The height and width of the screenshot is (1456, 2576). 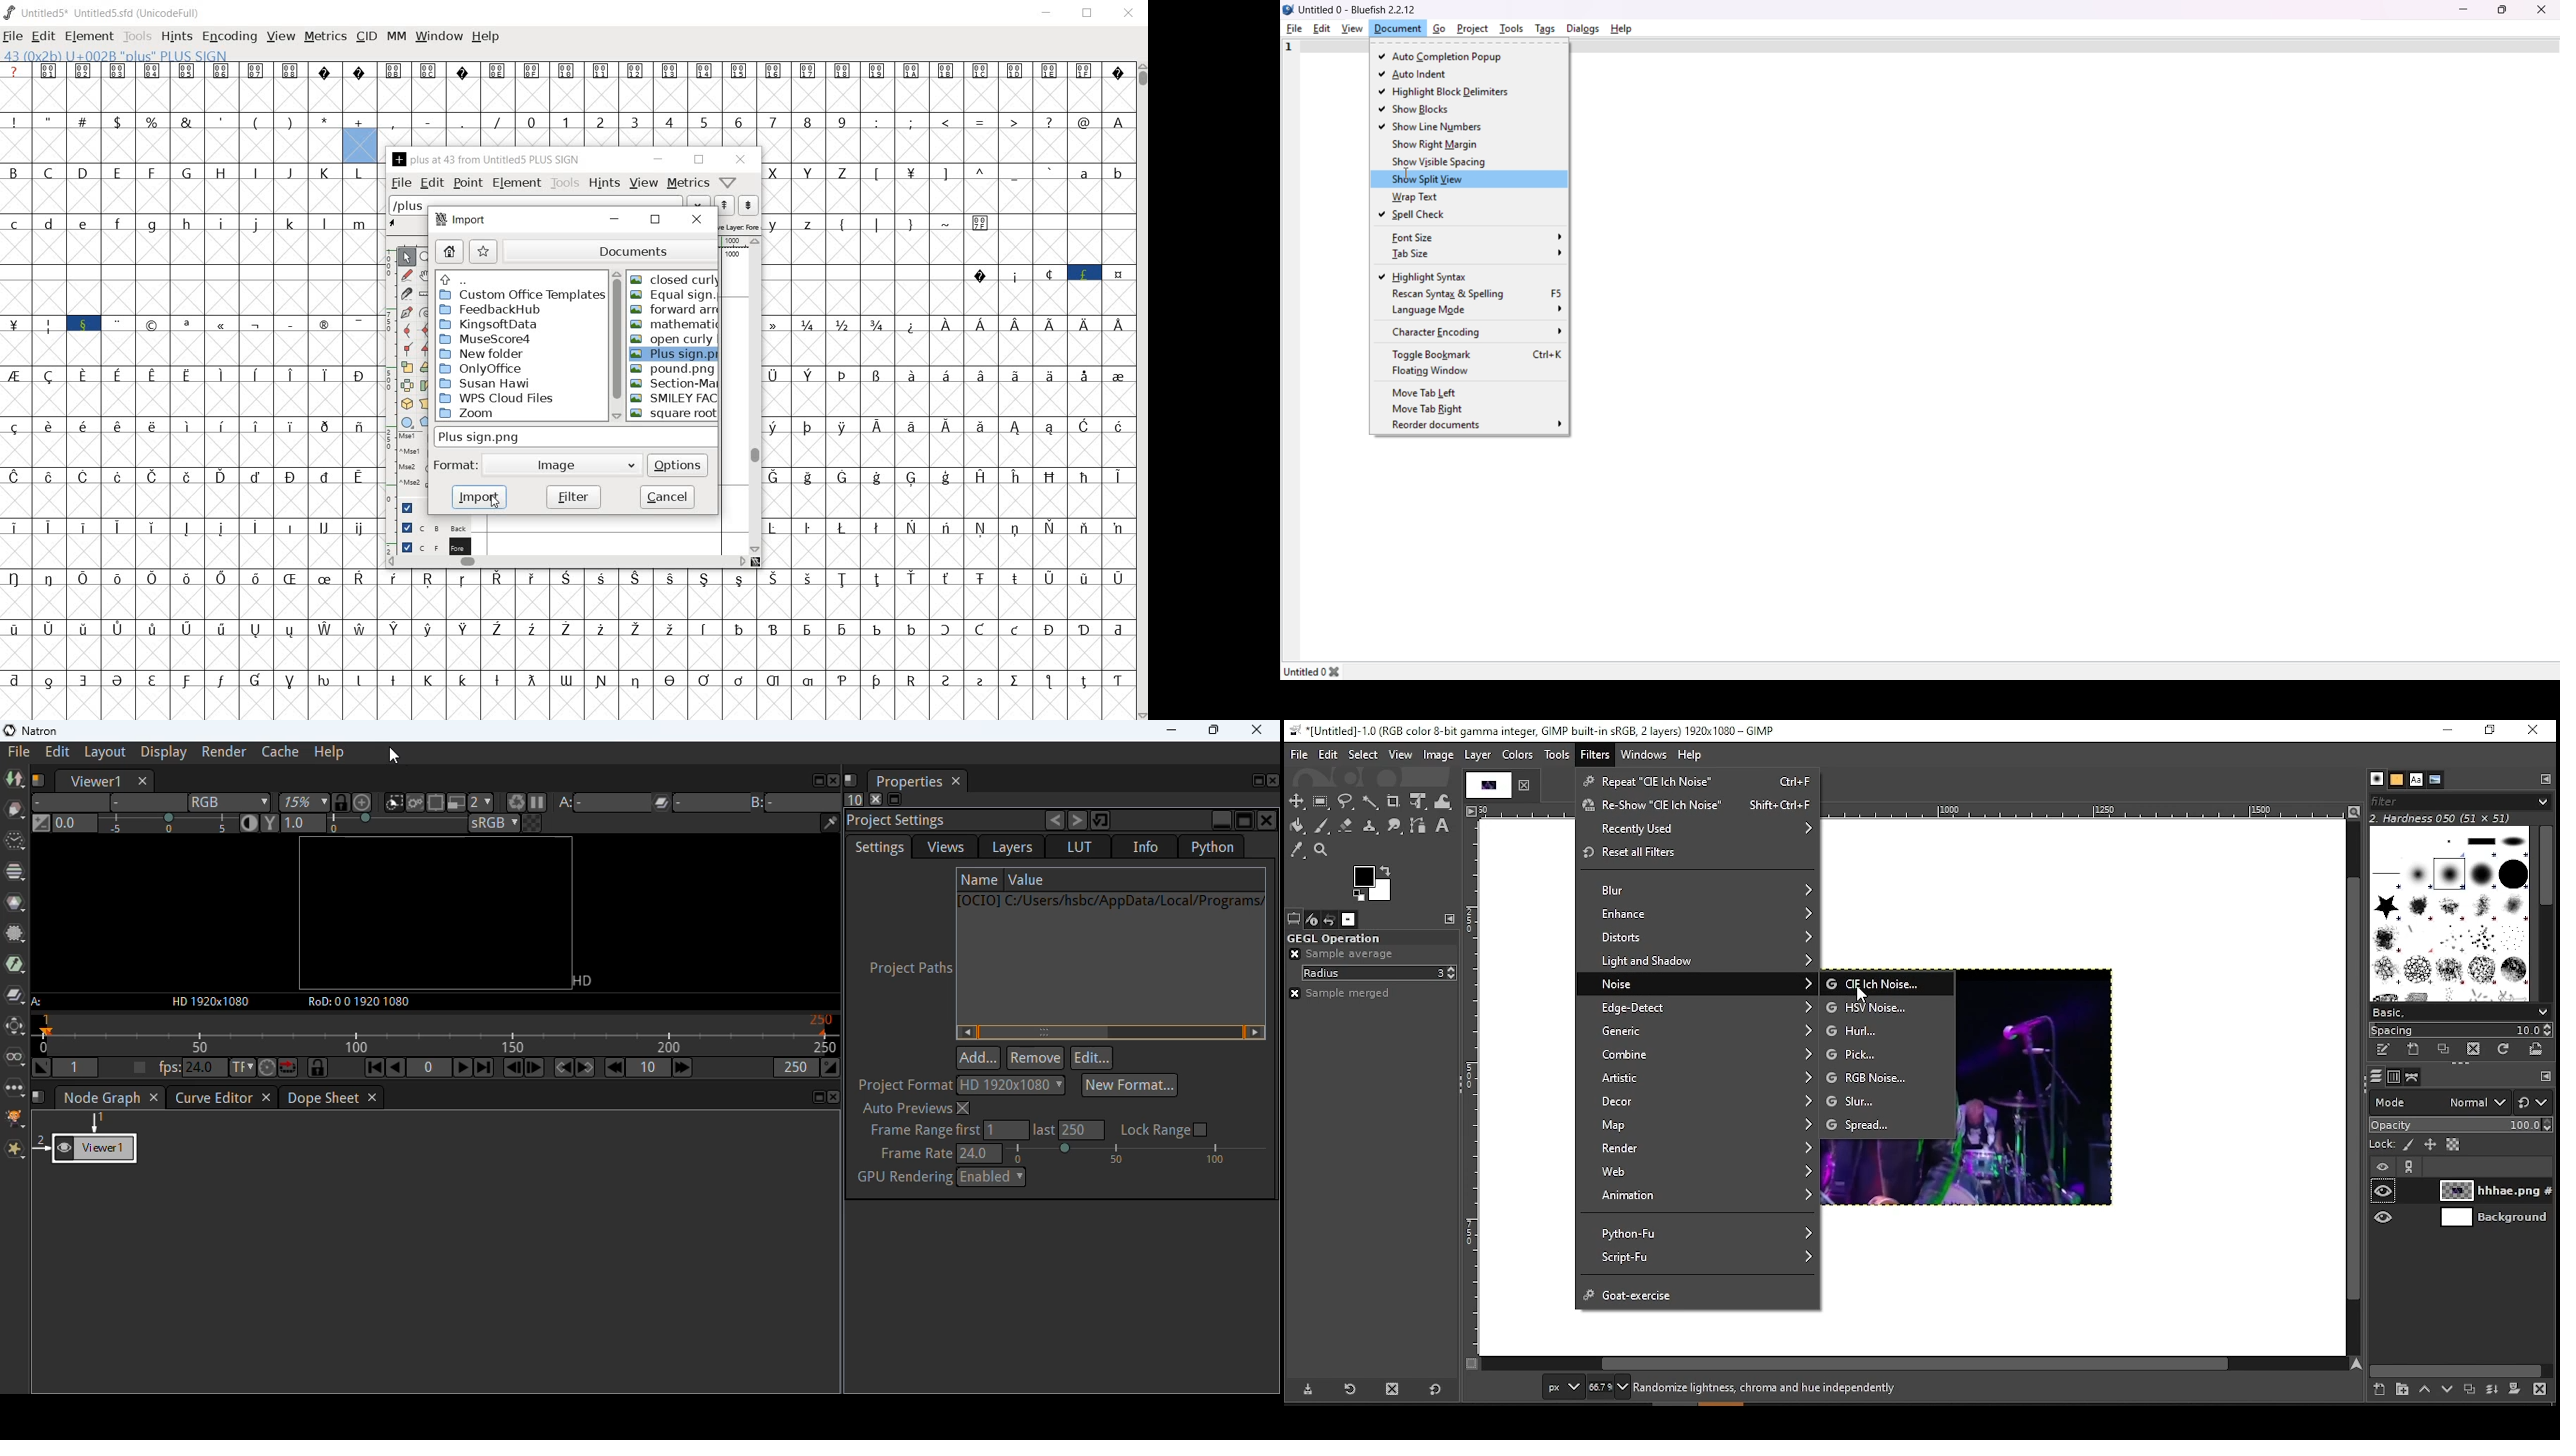 I want to click on background, so click(x=429, y=527).